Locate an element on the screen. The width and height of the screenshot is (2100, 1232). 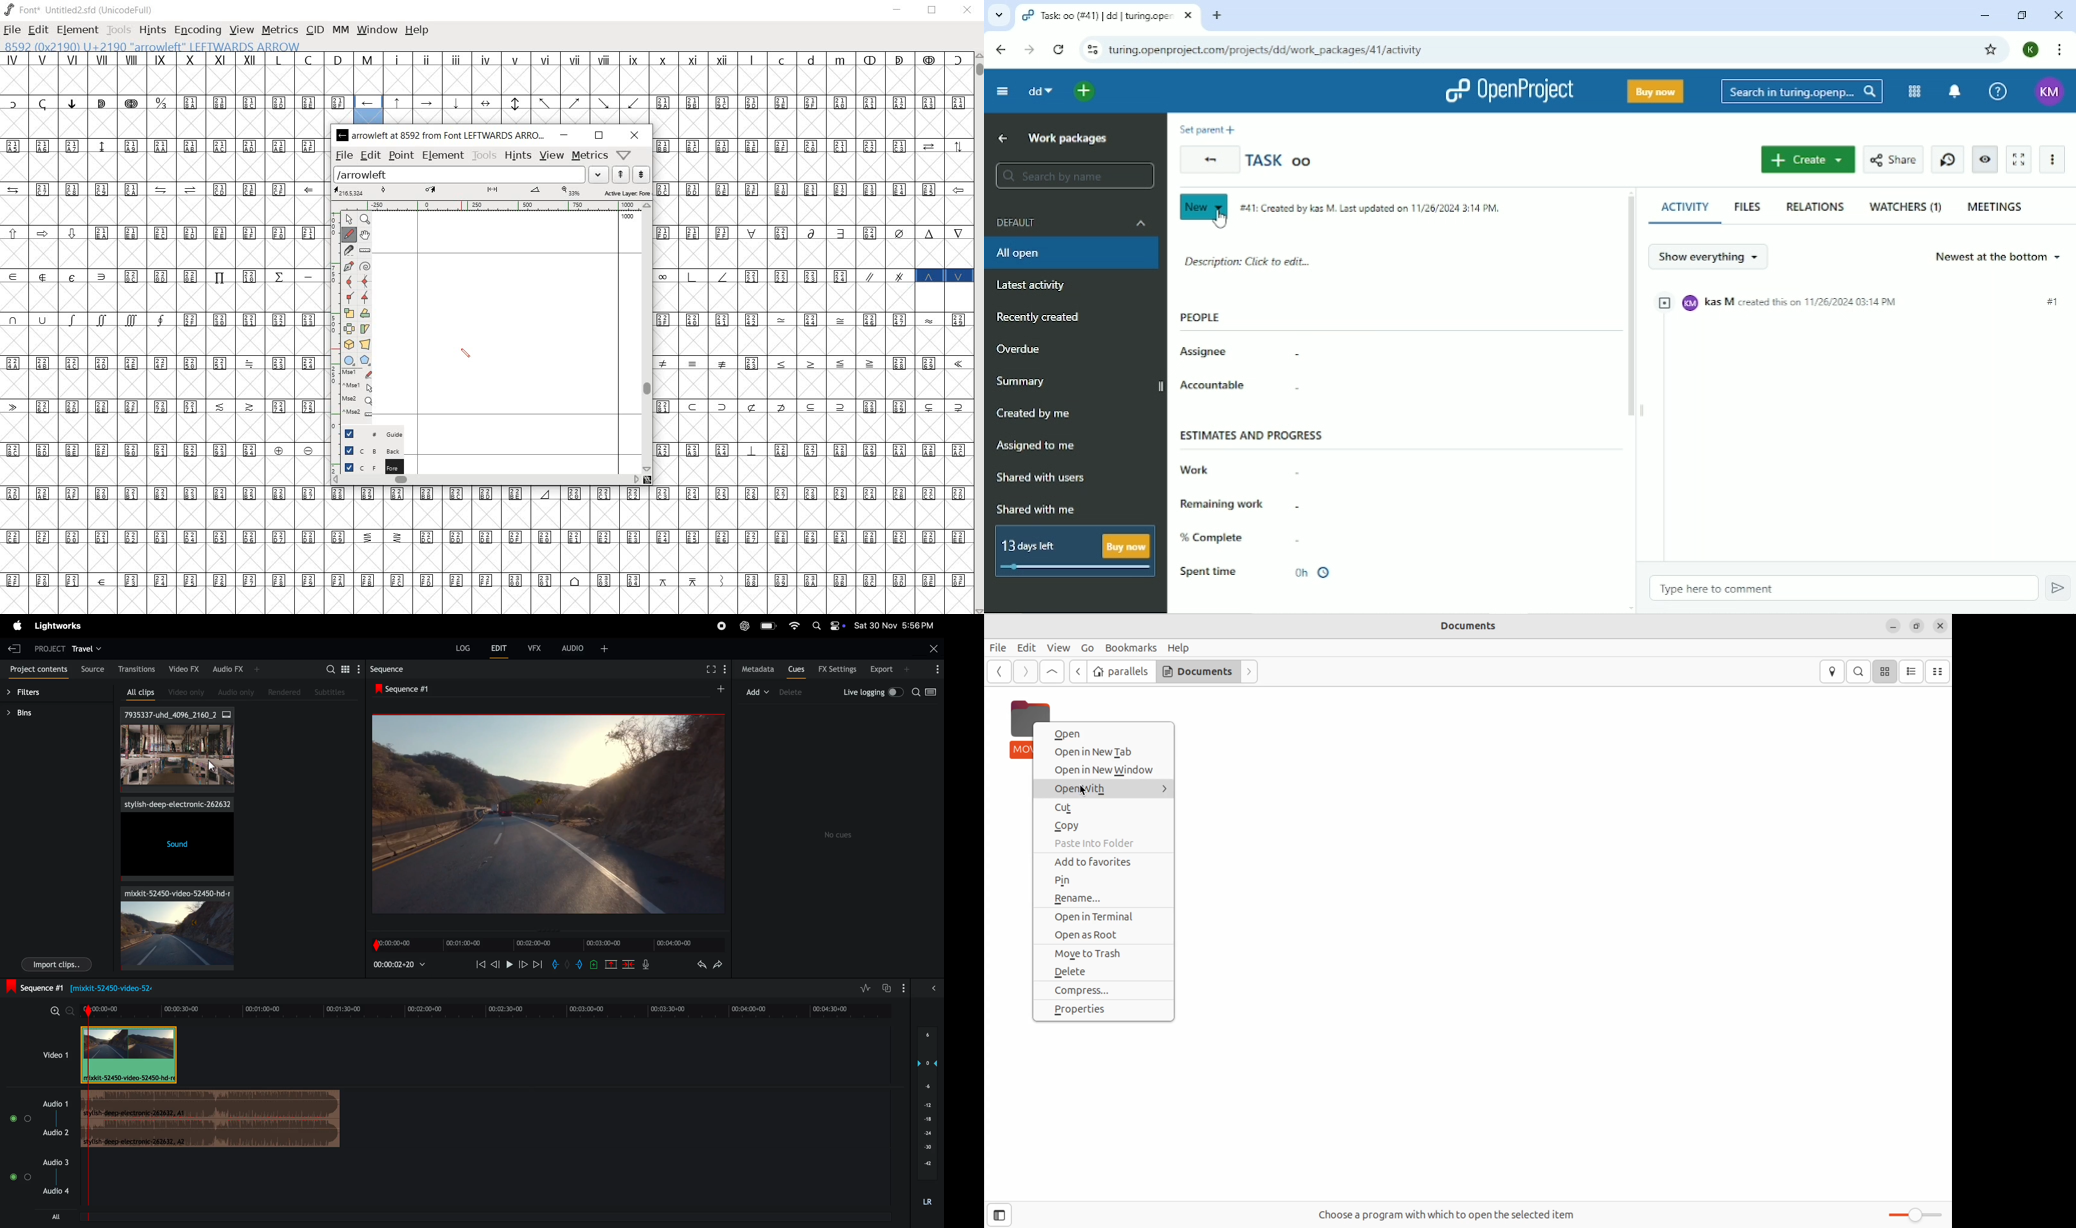
glyph is located at coordinates (360, 71).